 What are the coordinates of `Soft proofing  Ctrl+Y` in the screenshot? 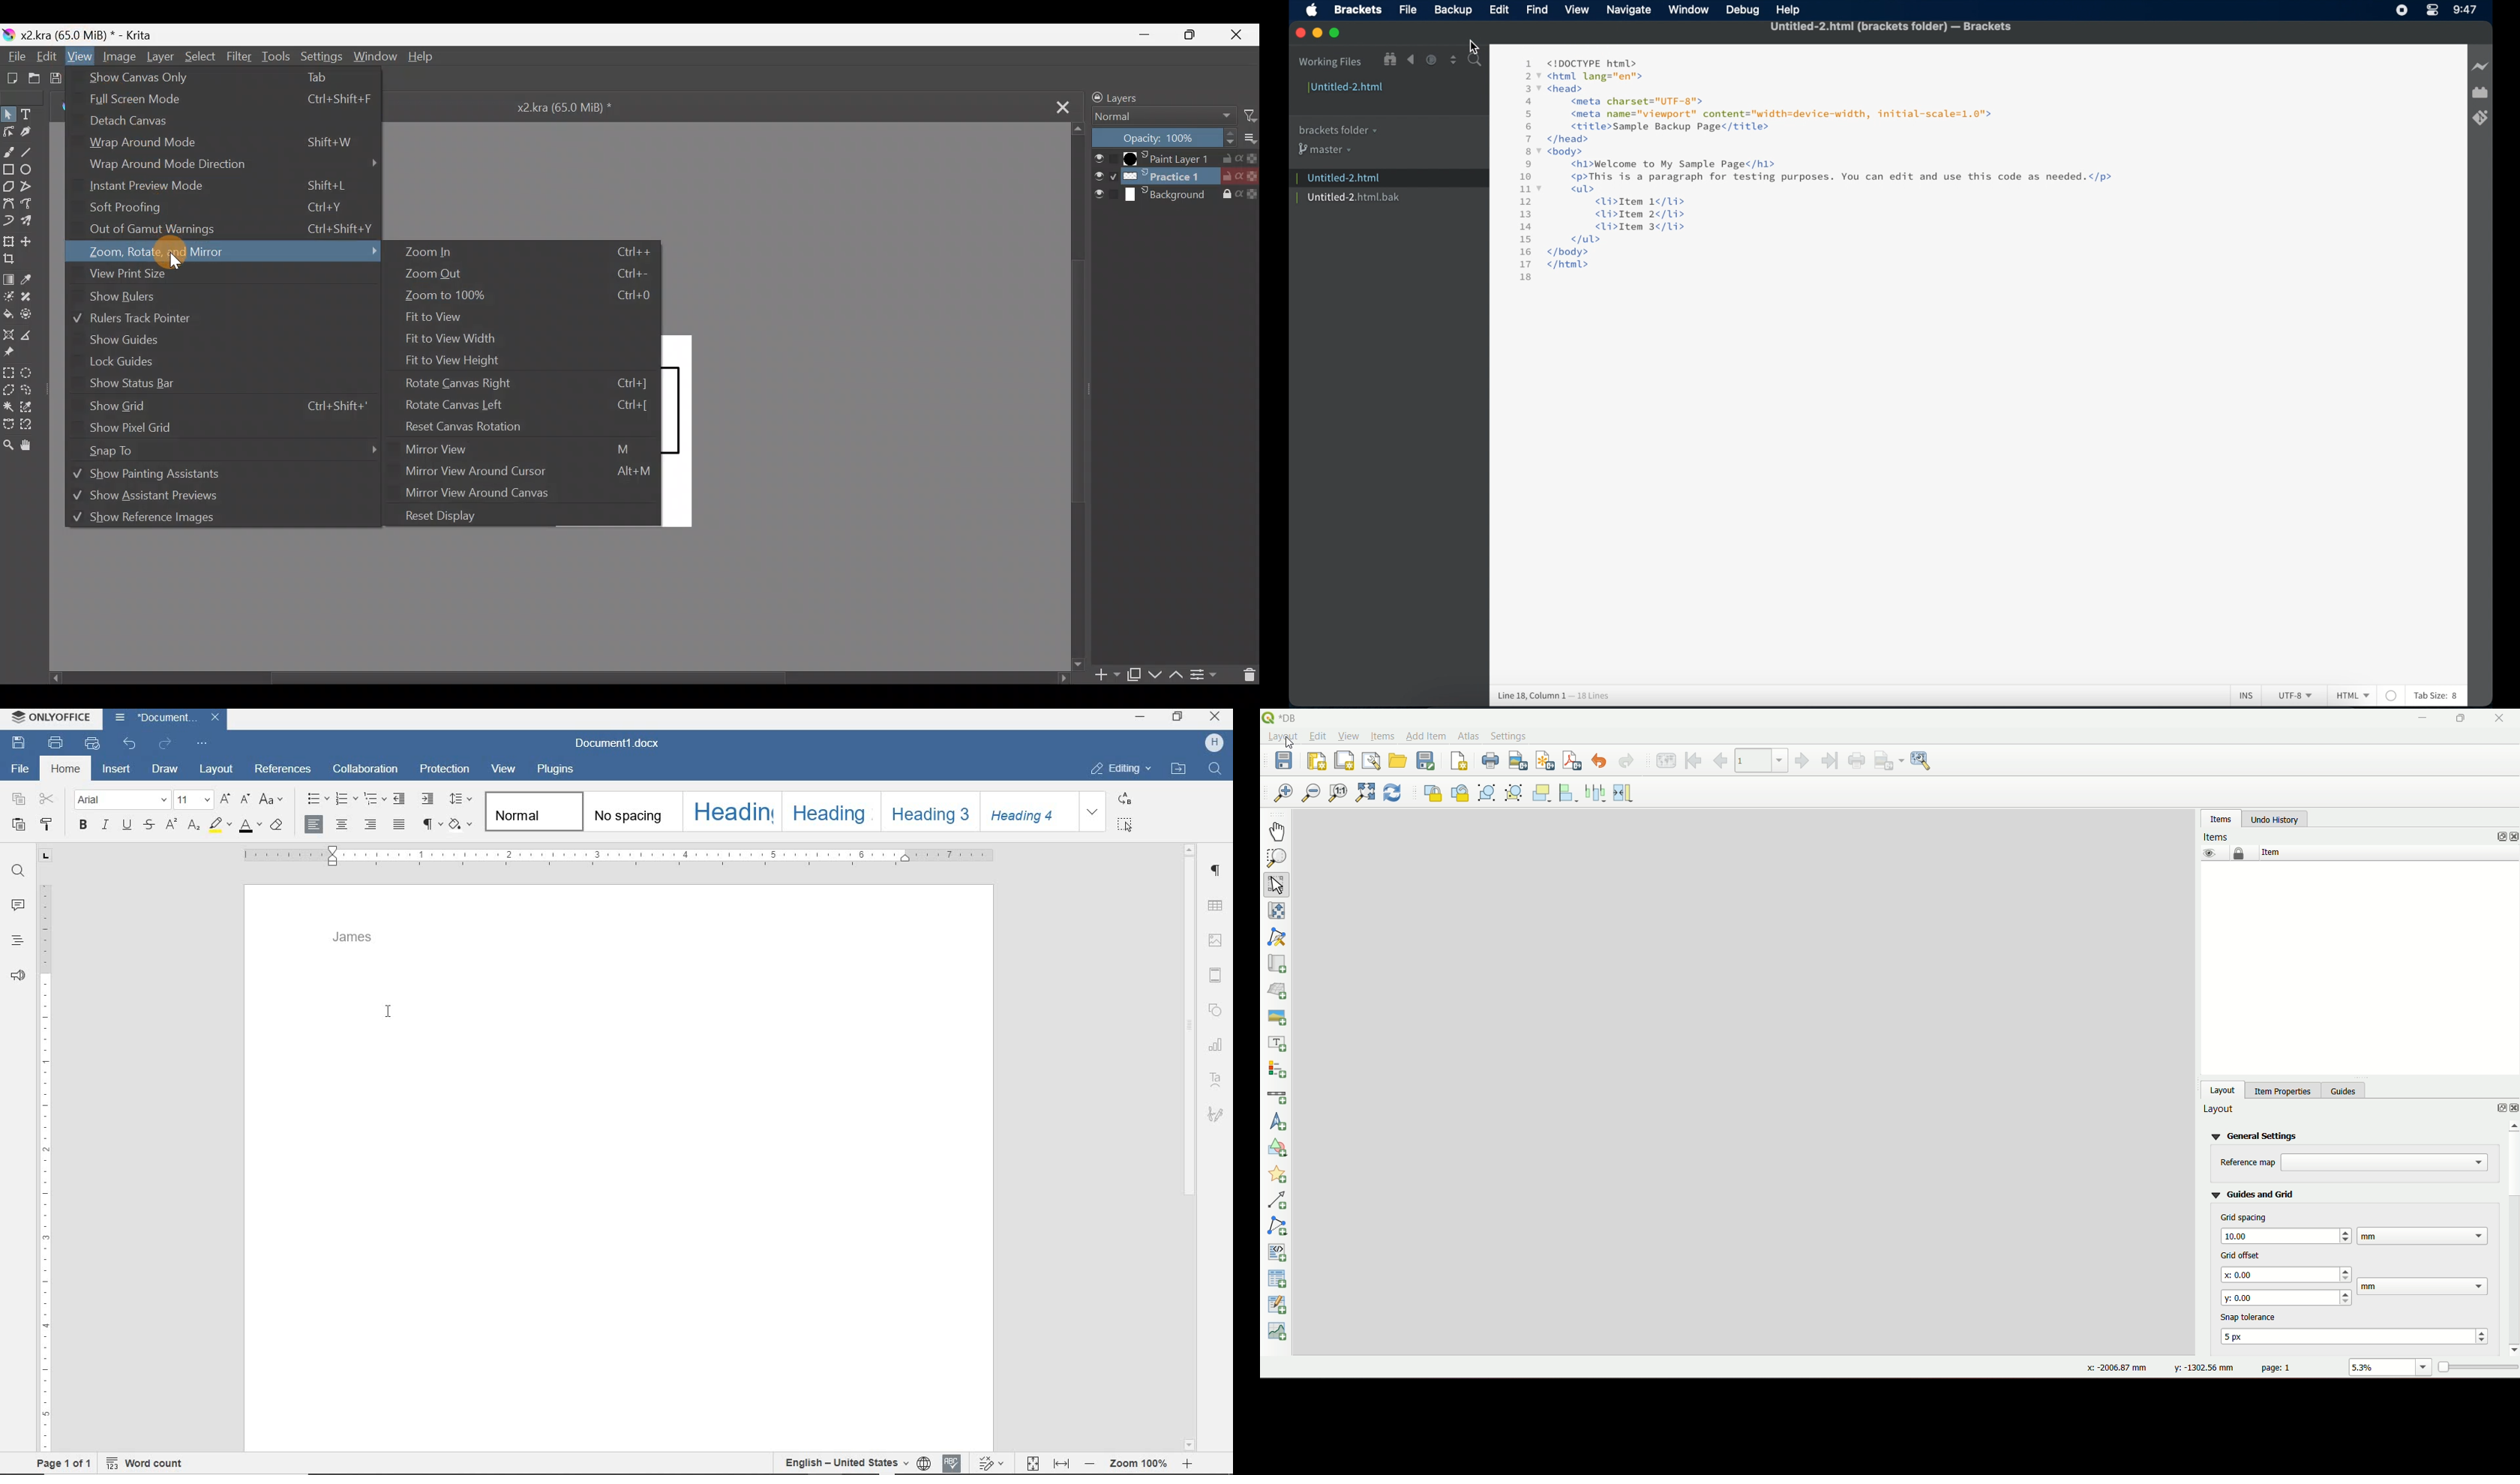 It's located at (237, 205).